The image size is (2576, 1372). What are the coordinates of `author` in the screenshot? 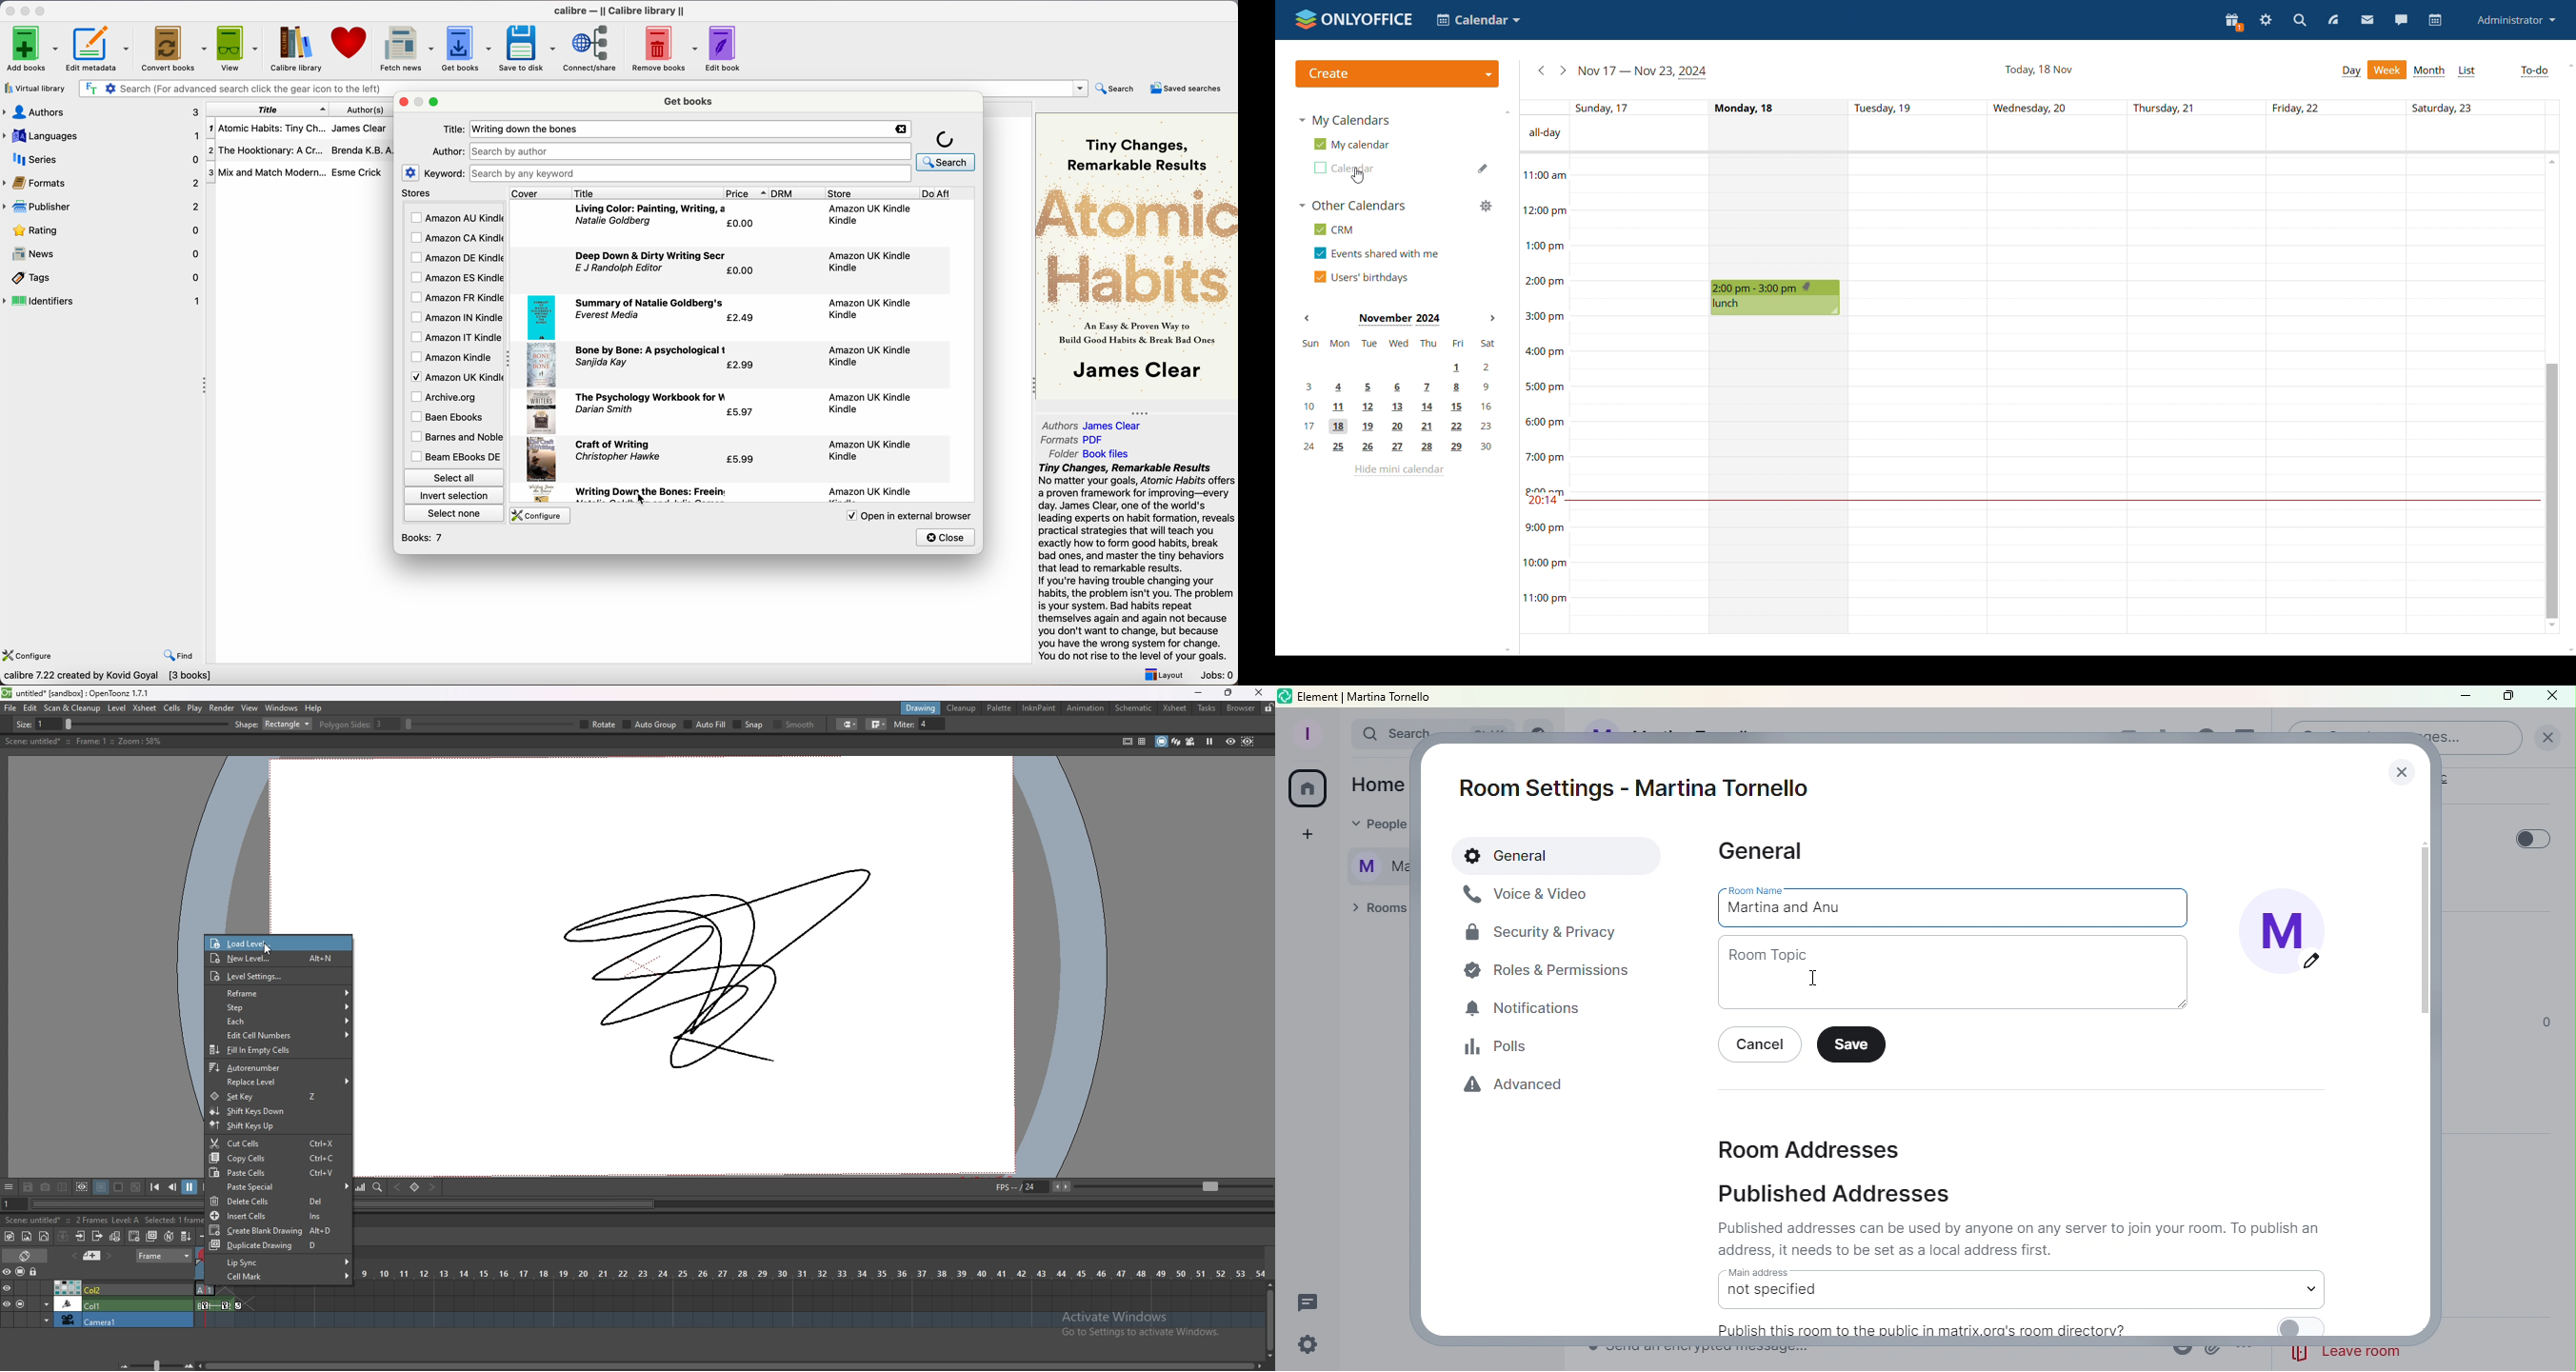 It's located at (446, 151).